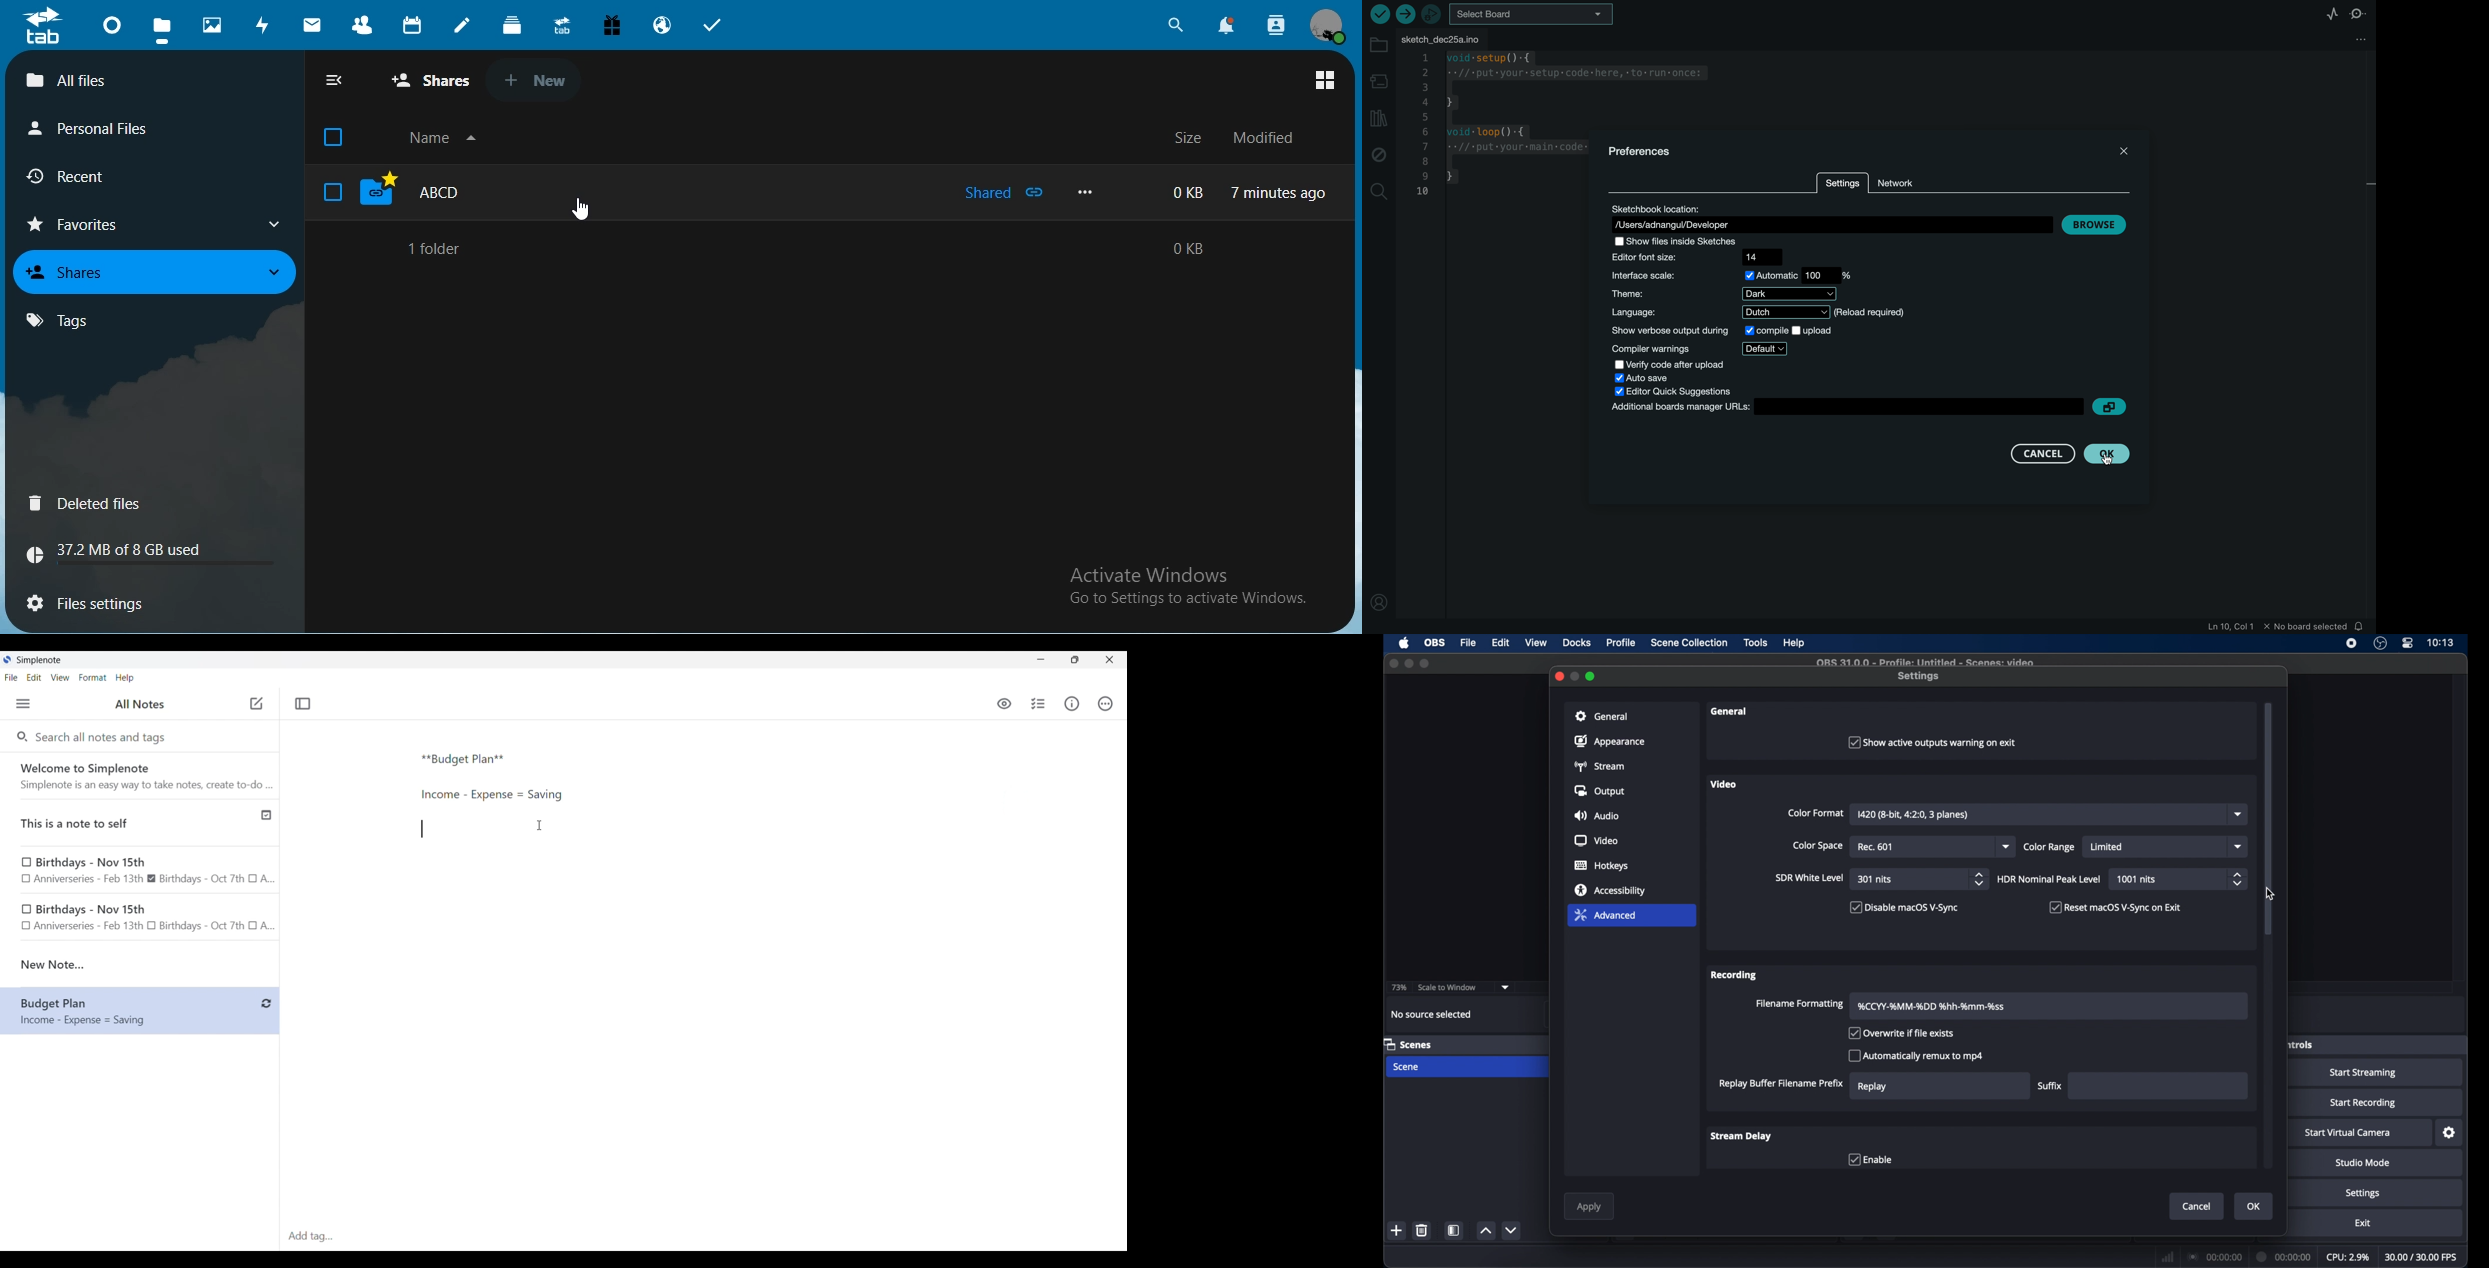  Describe the element at coordinates (2238, 847) in the screenshot. I see `dropdown` at that location.